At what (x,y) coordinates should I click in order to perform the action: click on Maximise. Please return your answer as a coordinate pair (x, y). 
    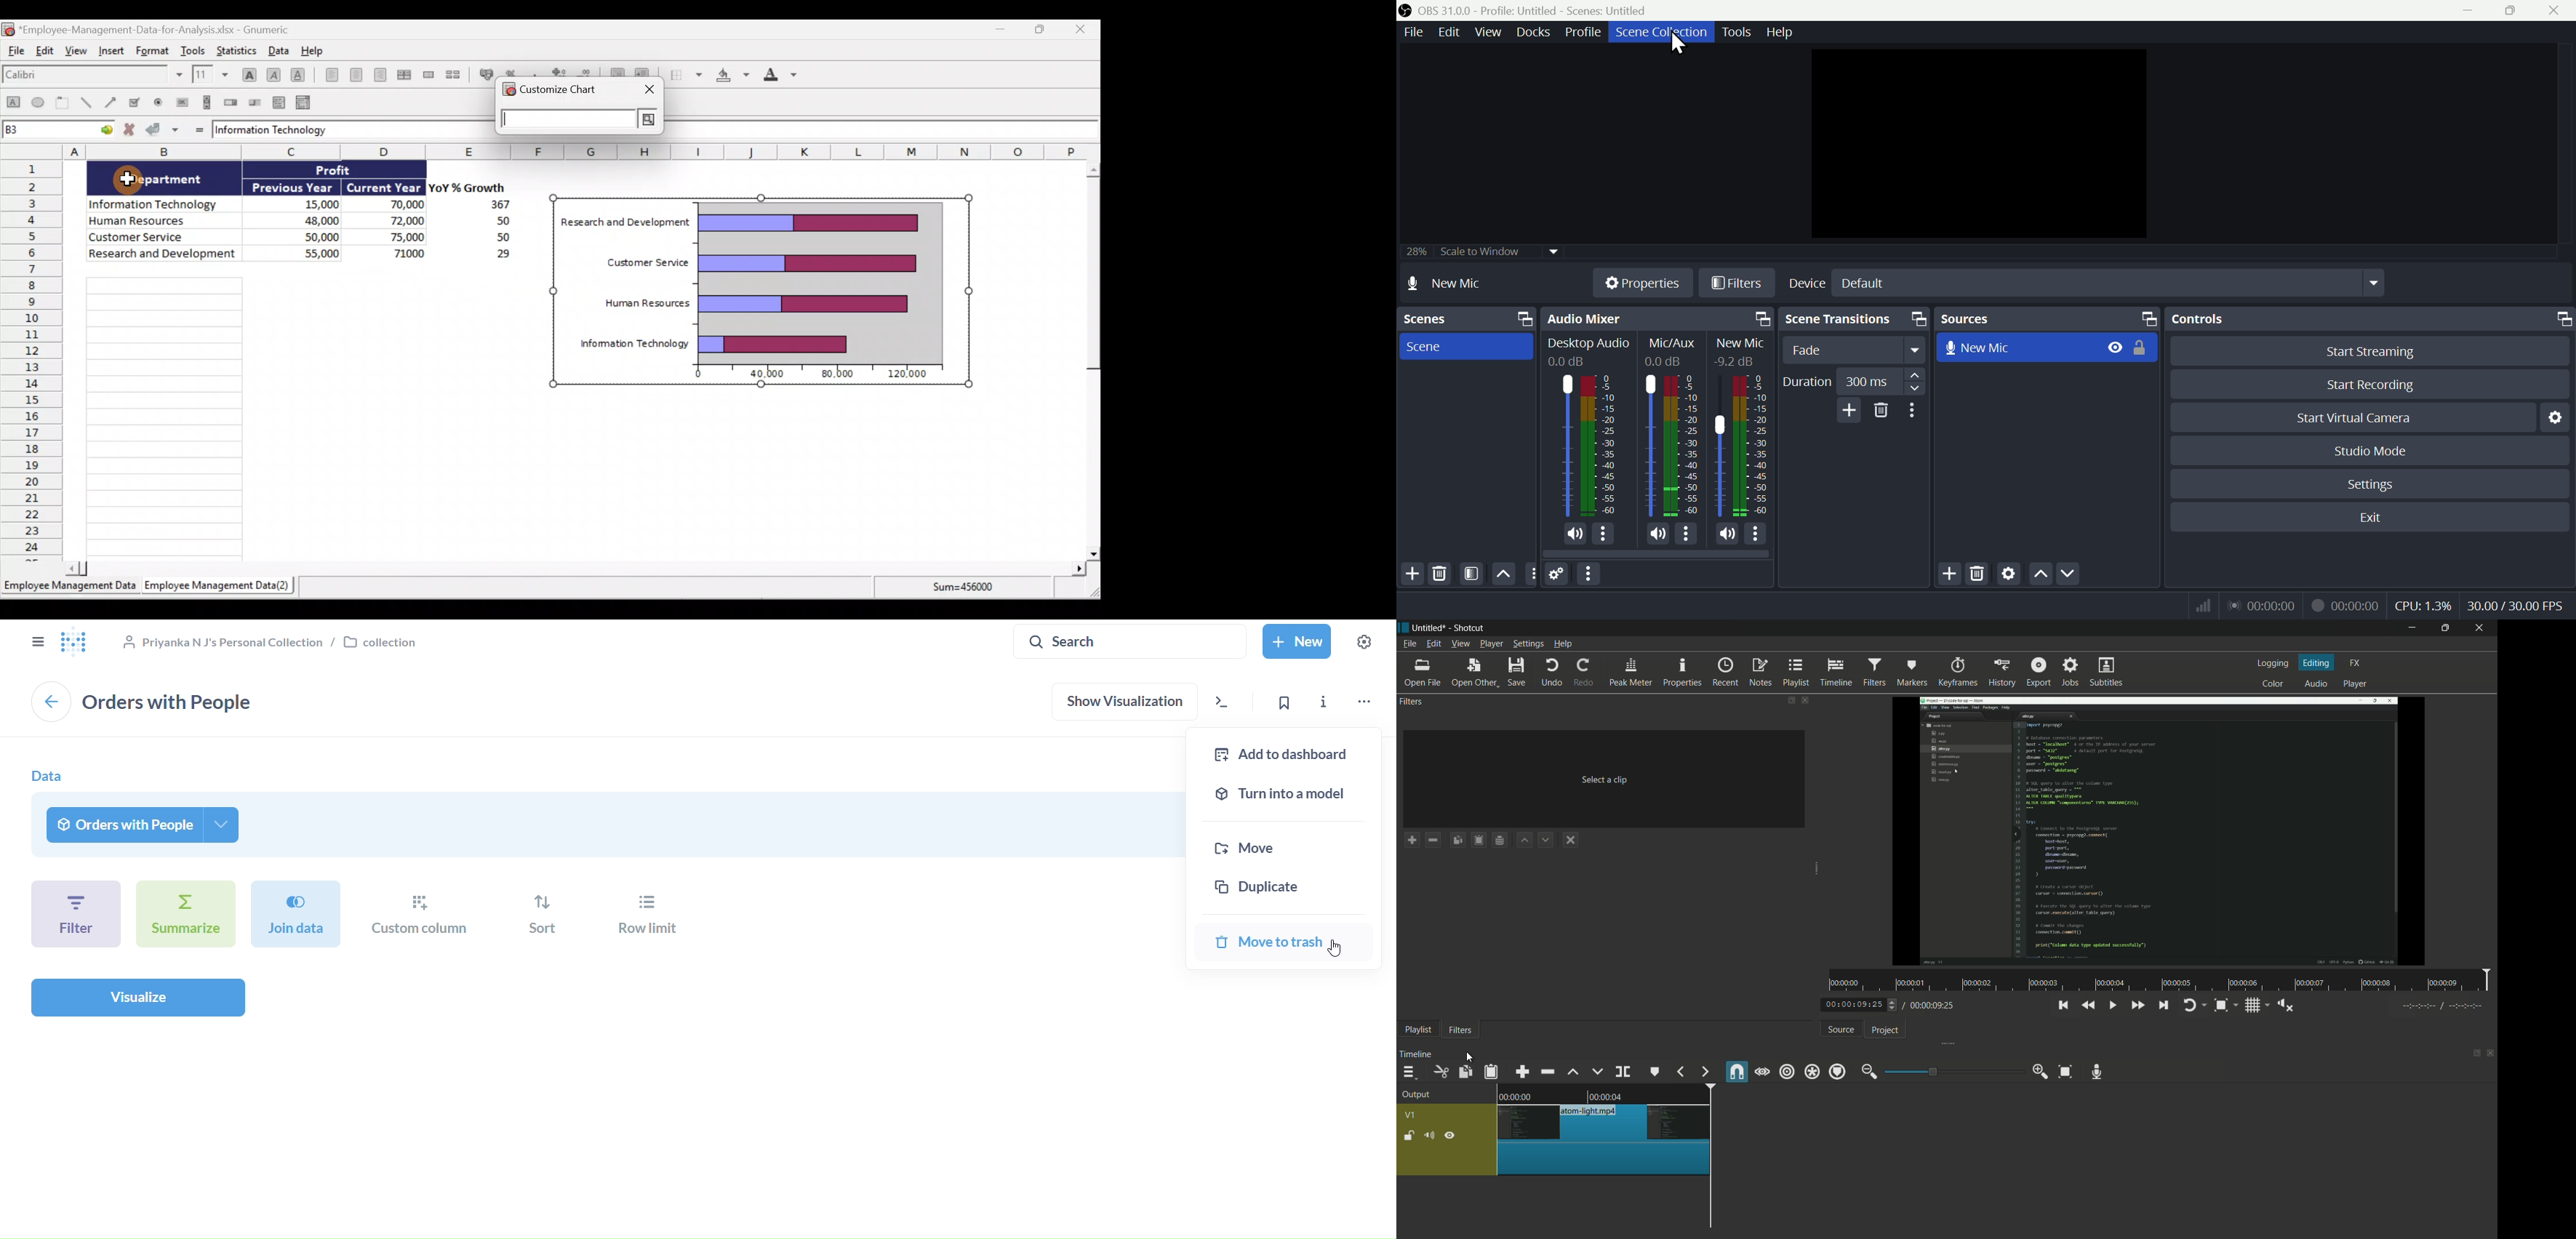
    Looking at the image, I should click on (2517, 10).